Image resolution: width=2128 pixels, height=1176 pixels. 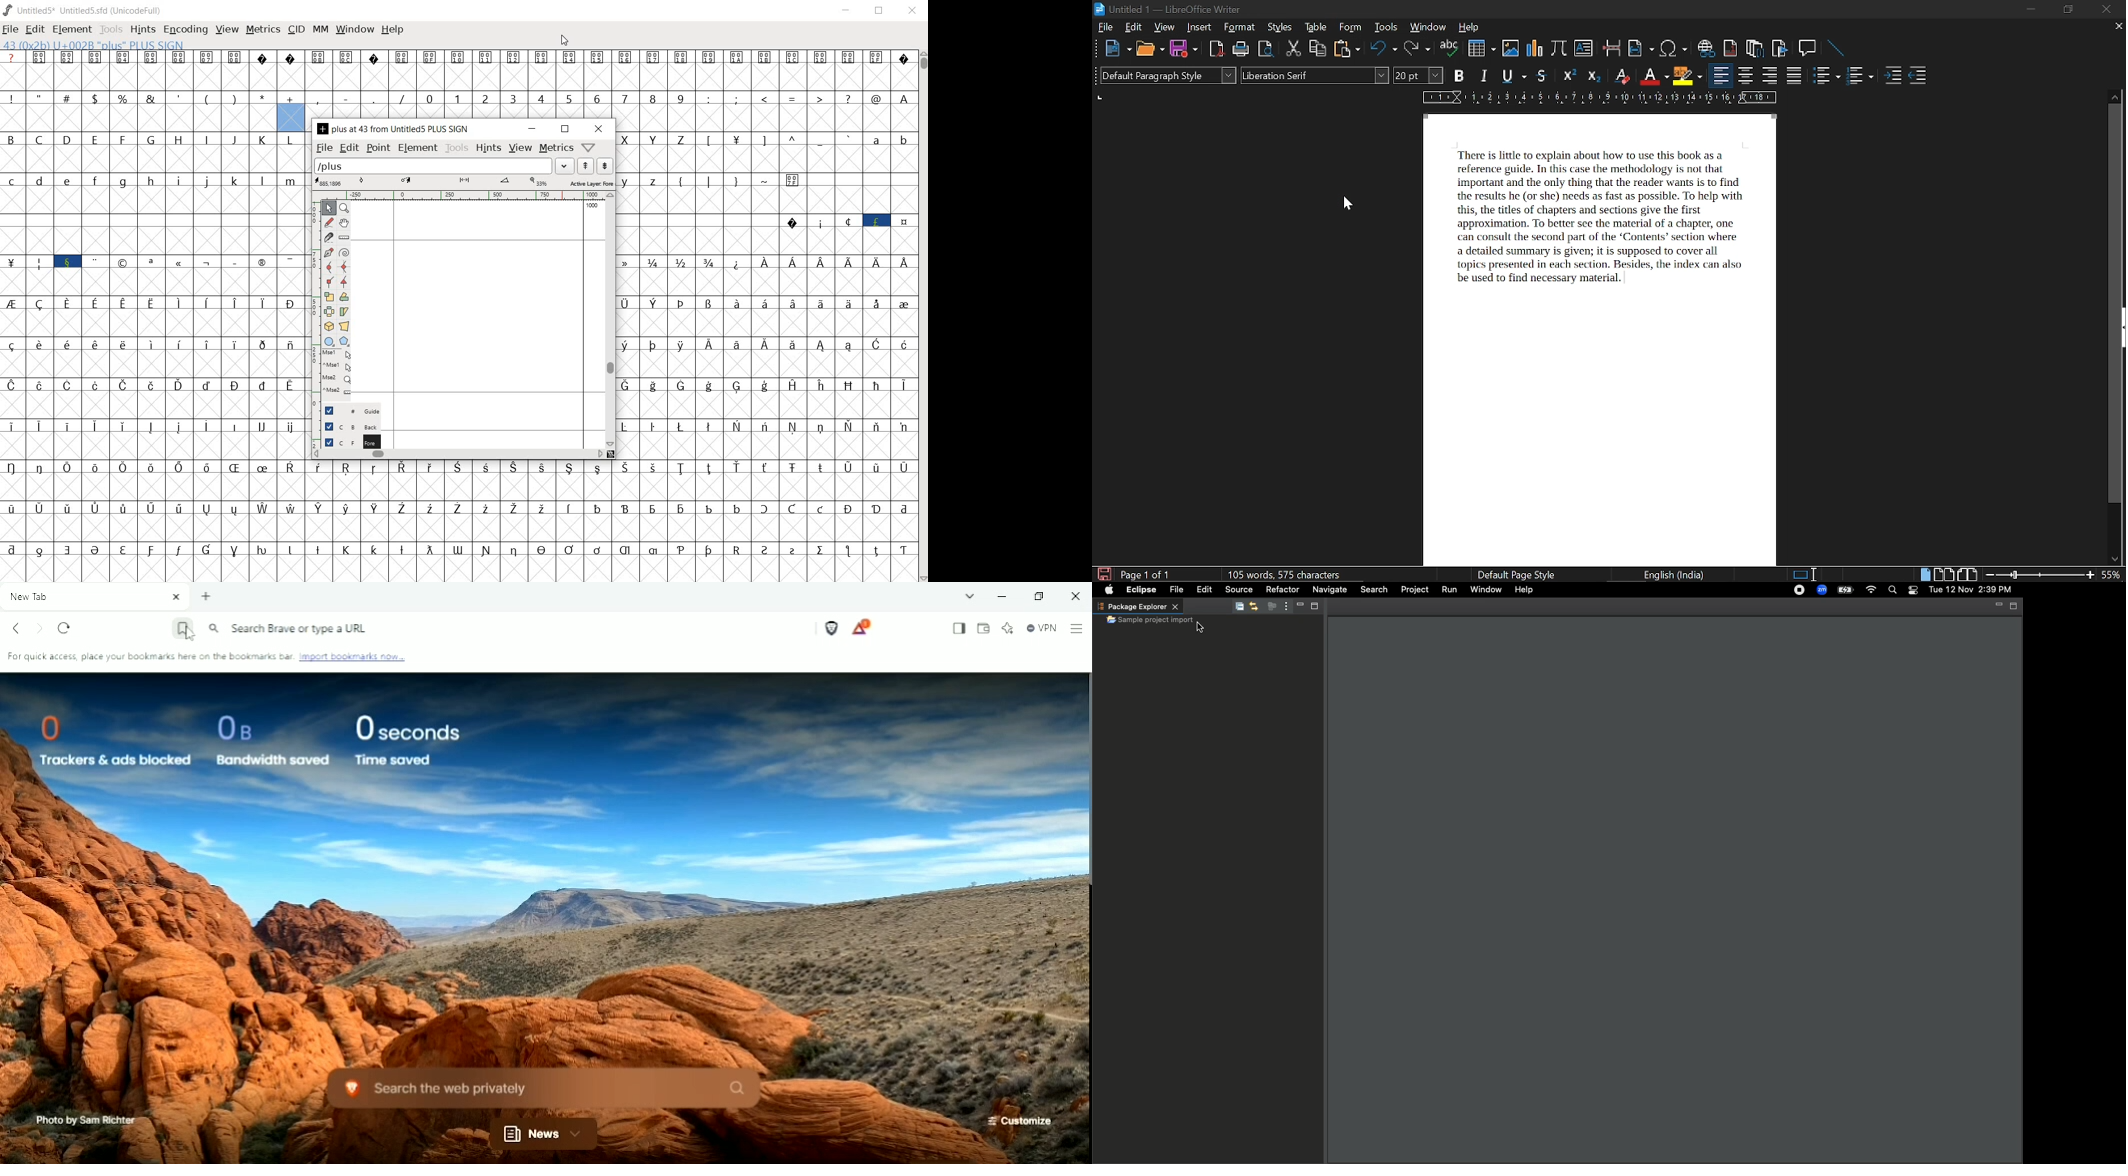 I want to click on restore down, so click(x=880, y=11).